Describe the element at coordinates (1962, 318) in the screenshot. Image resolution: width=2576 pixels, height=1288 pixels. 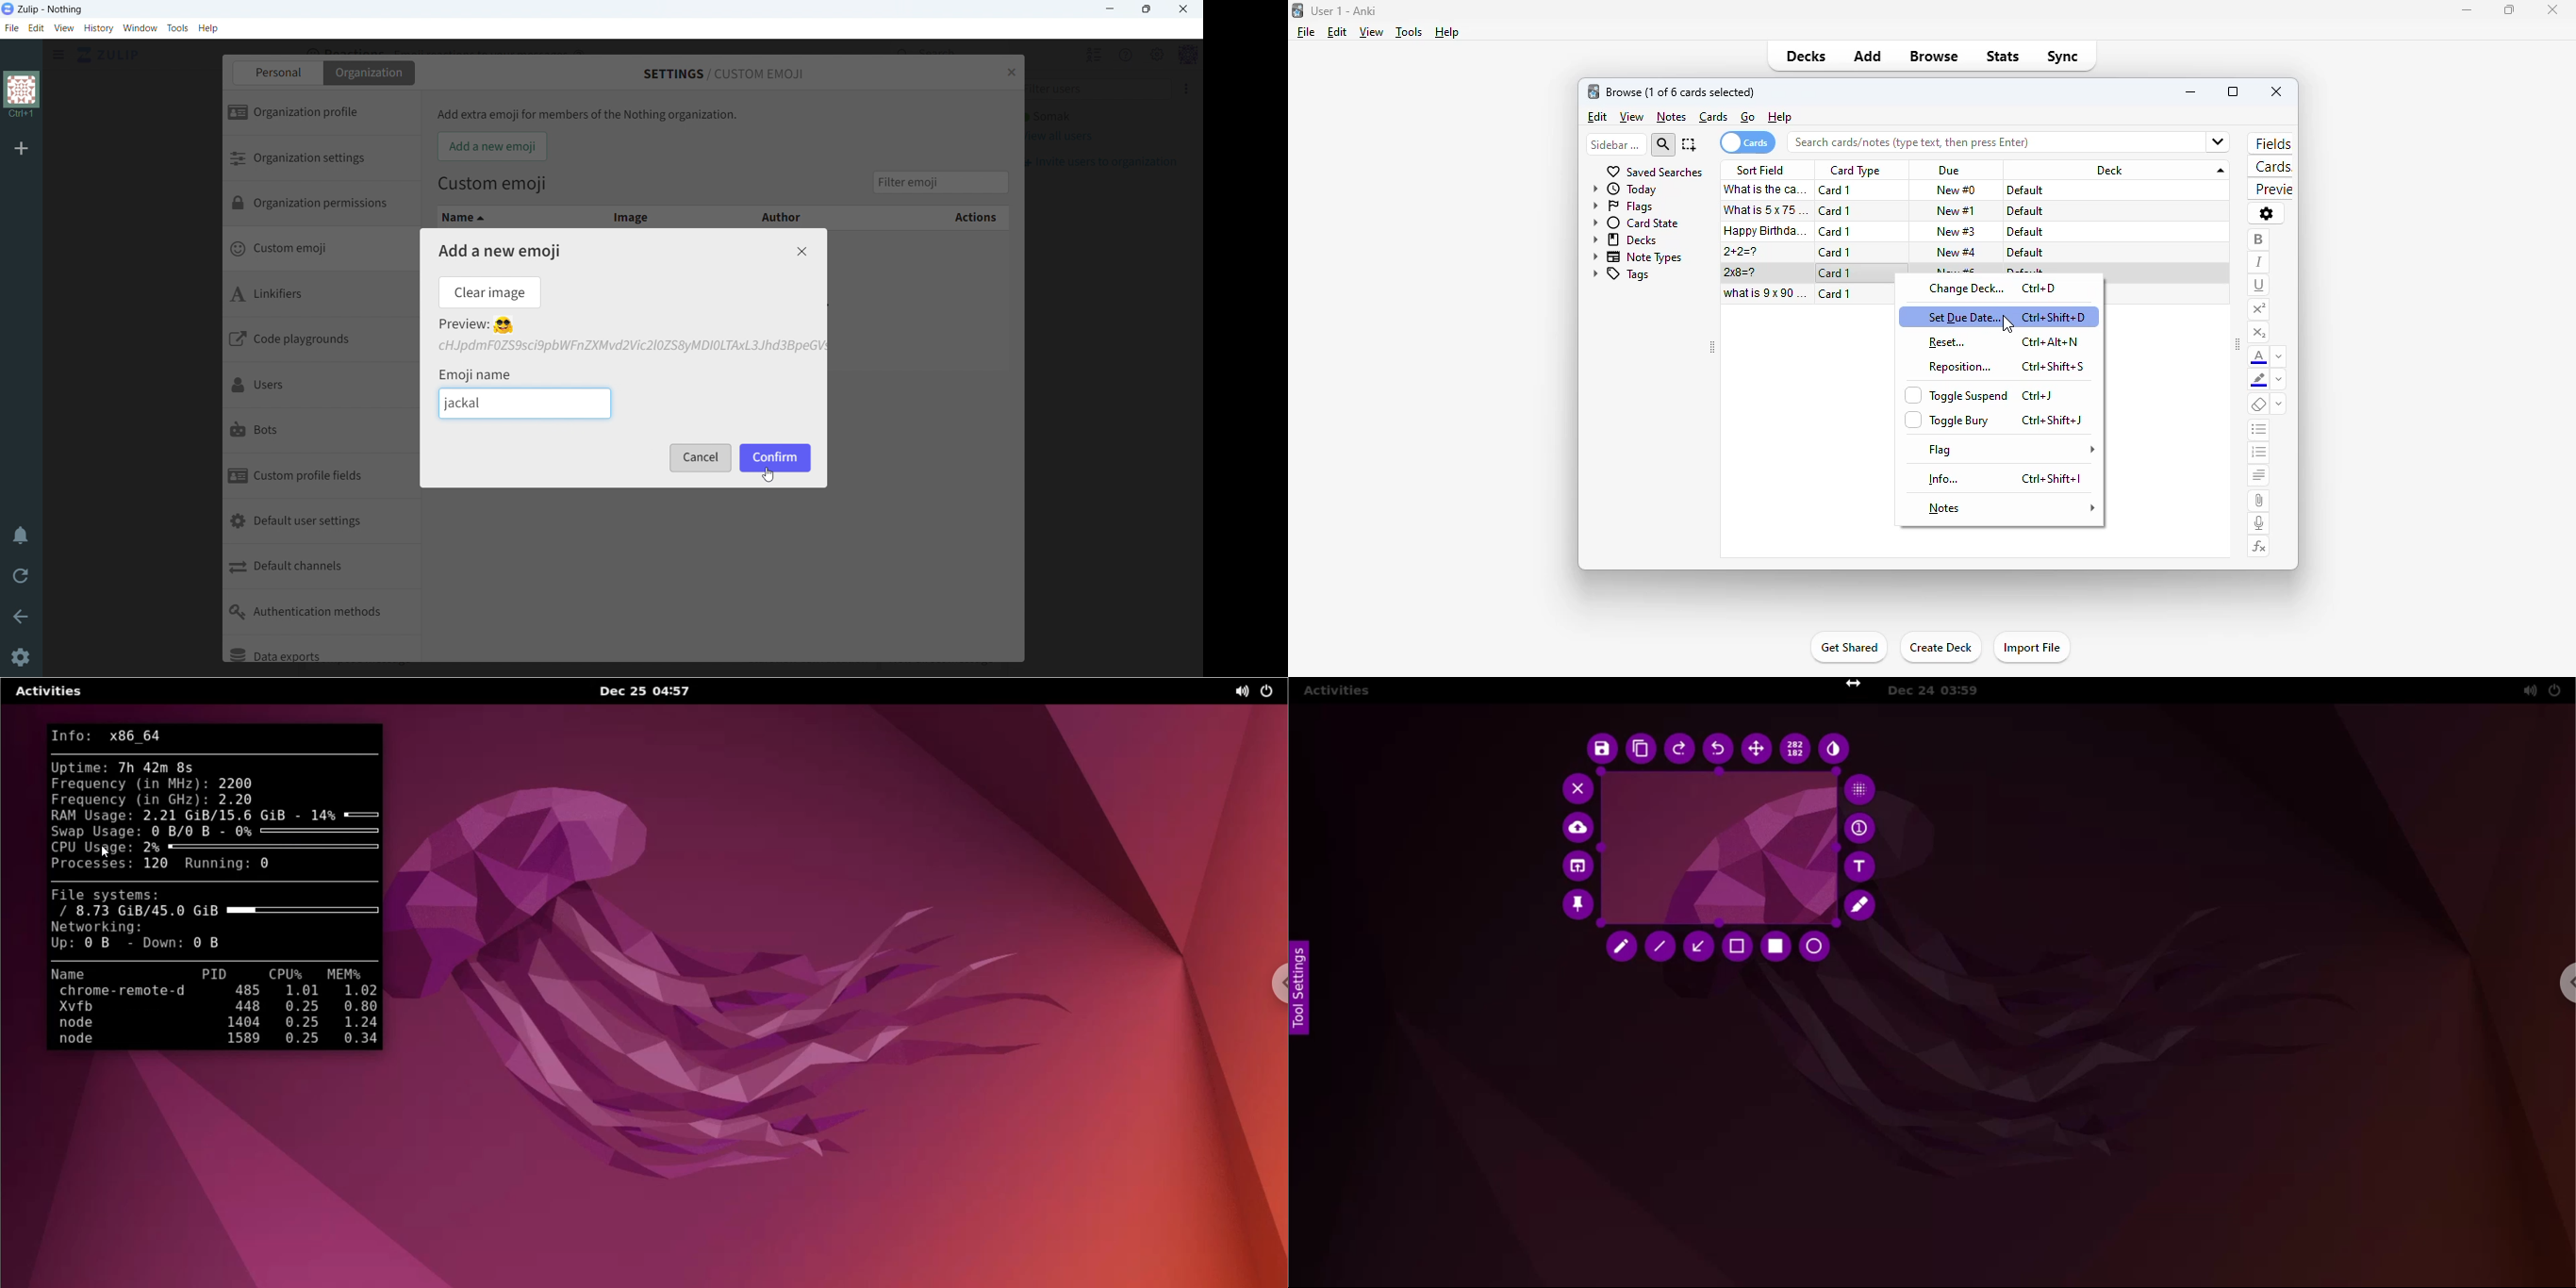
I see `set due date` at that location.